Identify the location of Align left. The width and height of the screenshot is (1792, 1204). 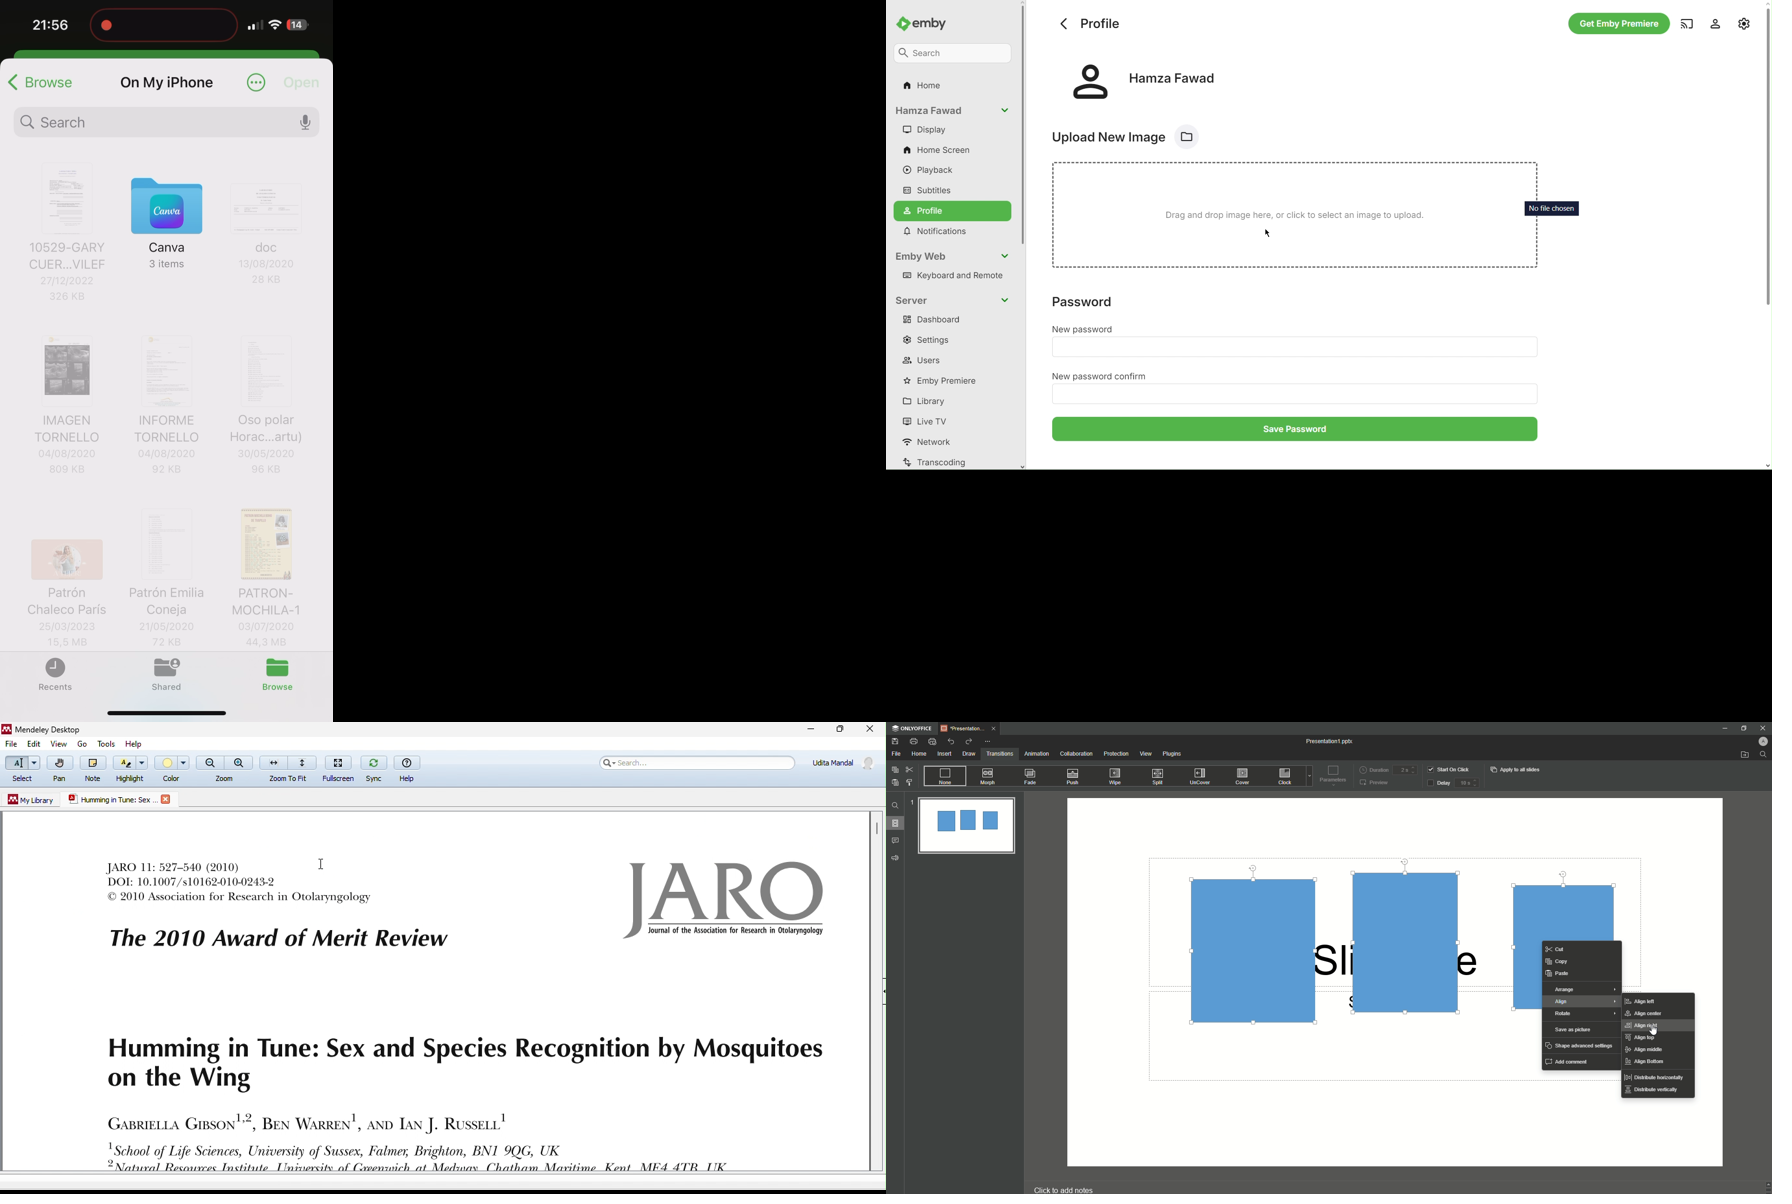
(1641, 1002).